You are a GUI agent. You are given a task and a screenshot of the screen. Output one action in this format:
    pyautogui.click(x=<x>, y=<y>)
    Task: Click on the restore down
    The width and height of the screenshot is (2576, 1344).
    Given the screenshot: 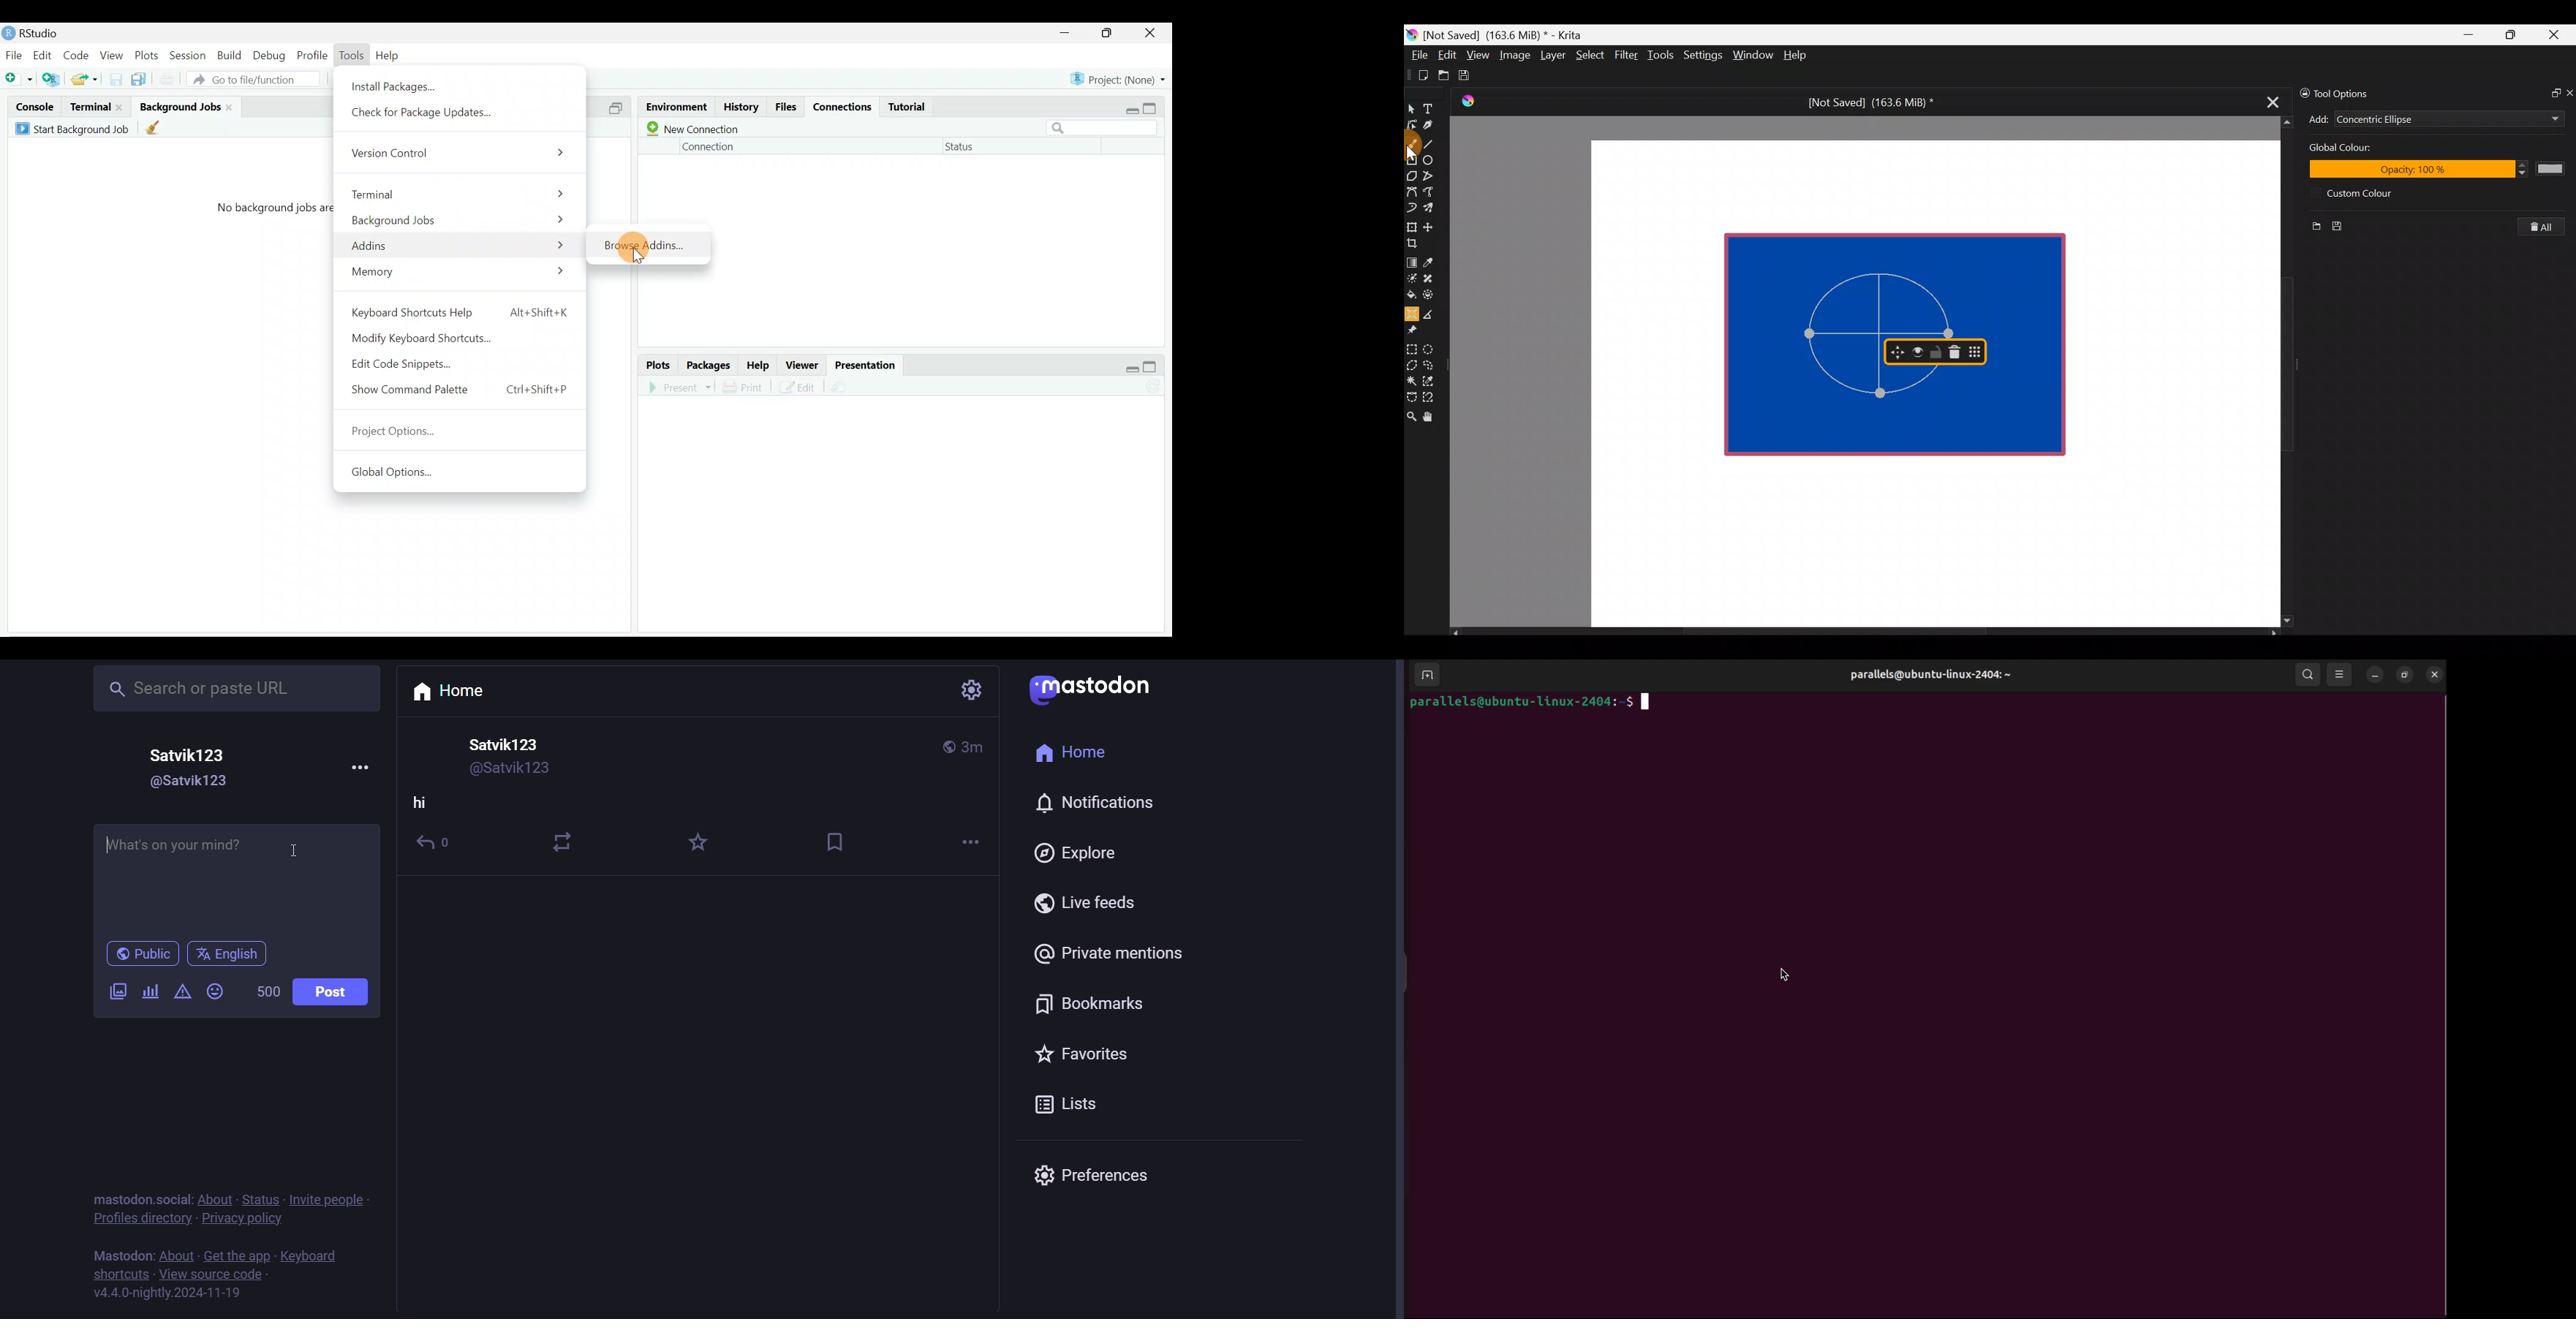 What is the action you would take?
    pyautogui.click(x=1132, y=363)
    